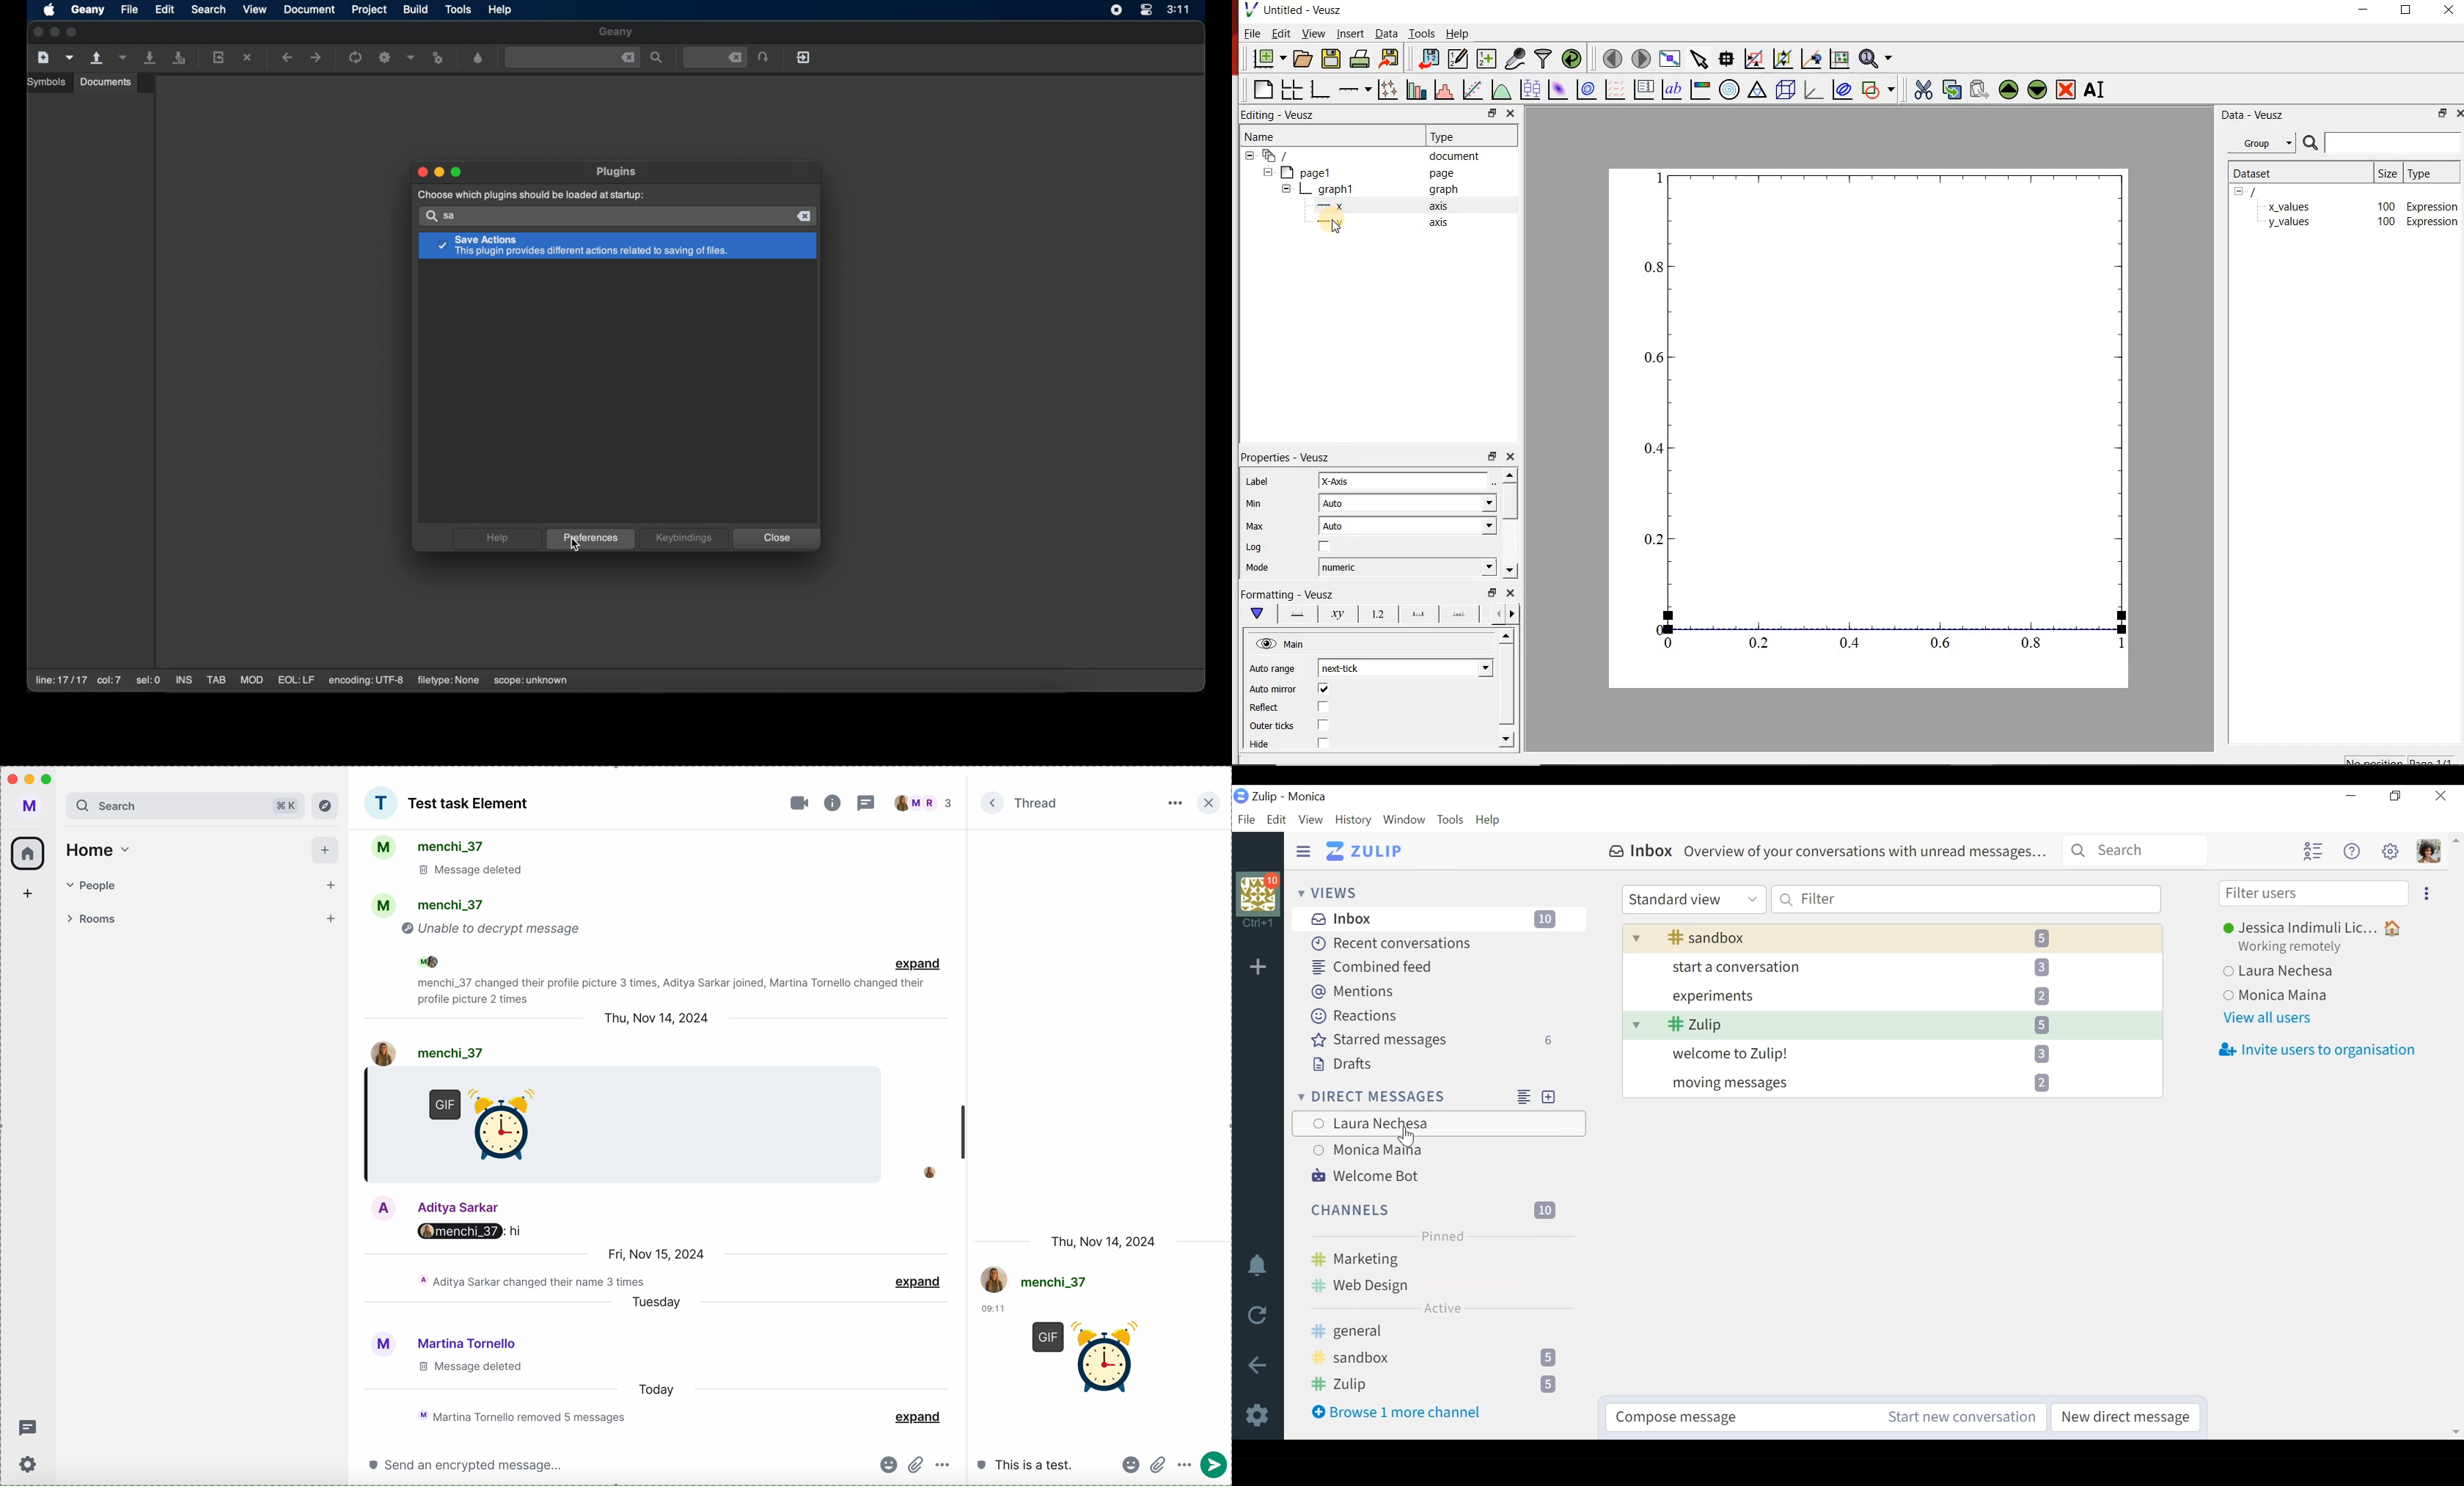  What do you see at coordinates (385, 1077) in the screenshot?
I see `hour` at bounding box center [385, 1077].